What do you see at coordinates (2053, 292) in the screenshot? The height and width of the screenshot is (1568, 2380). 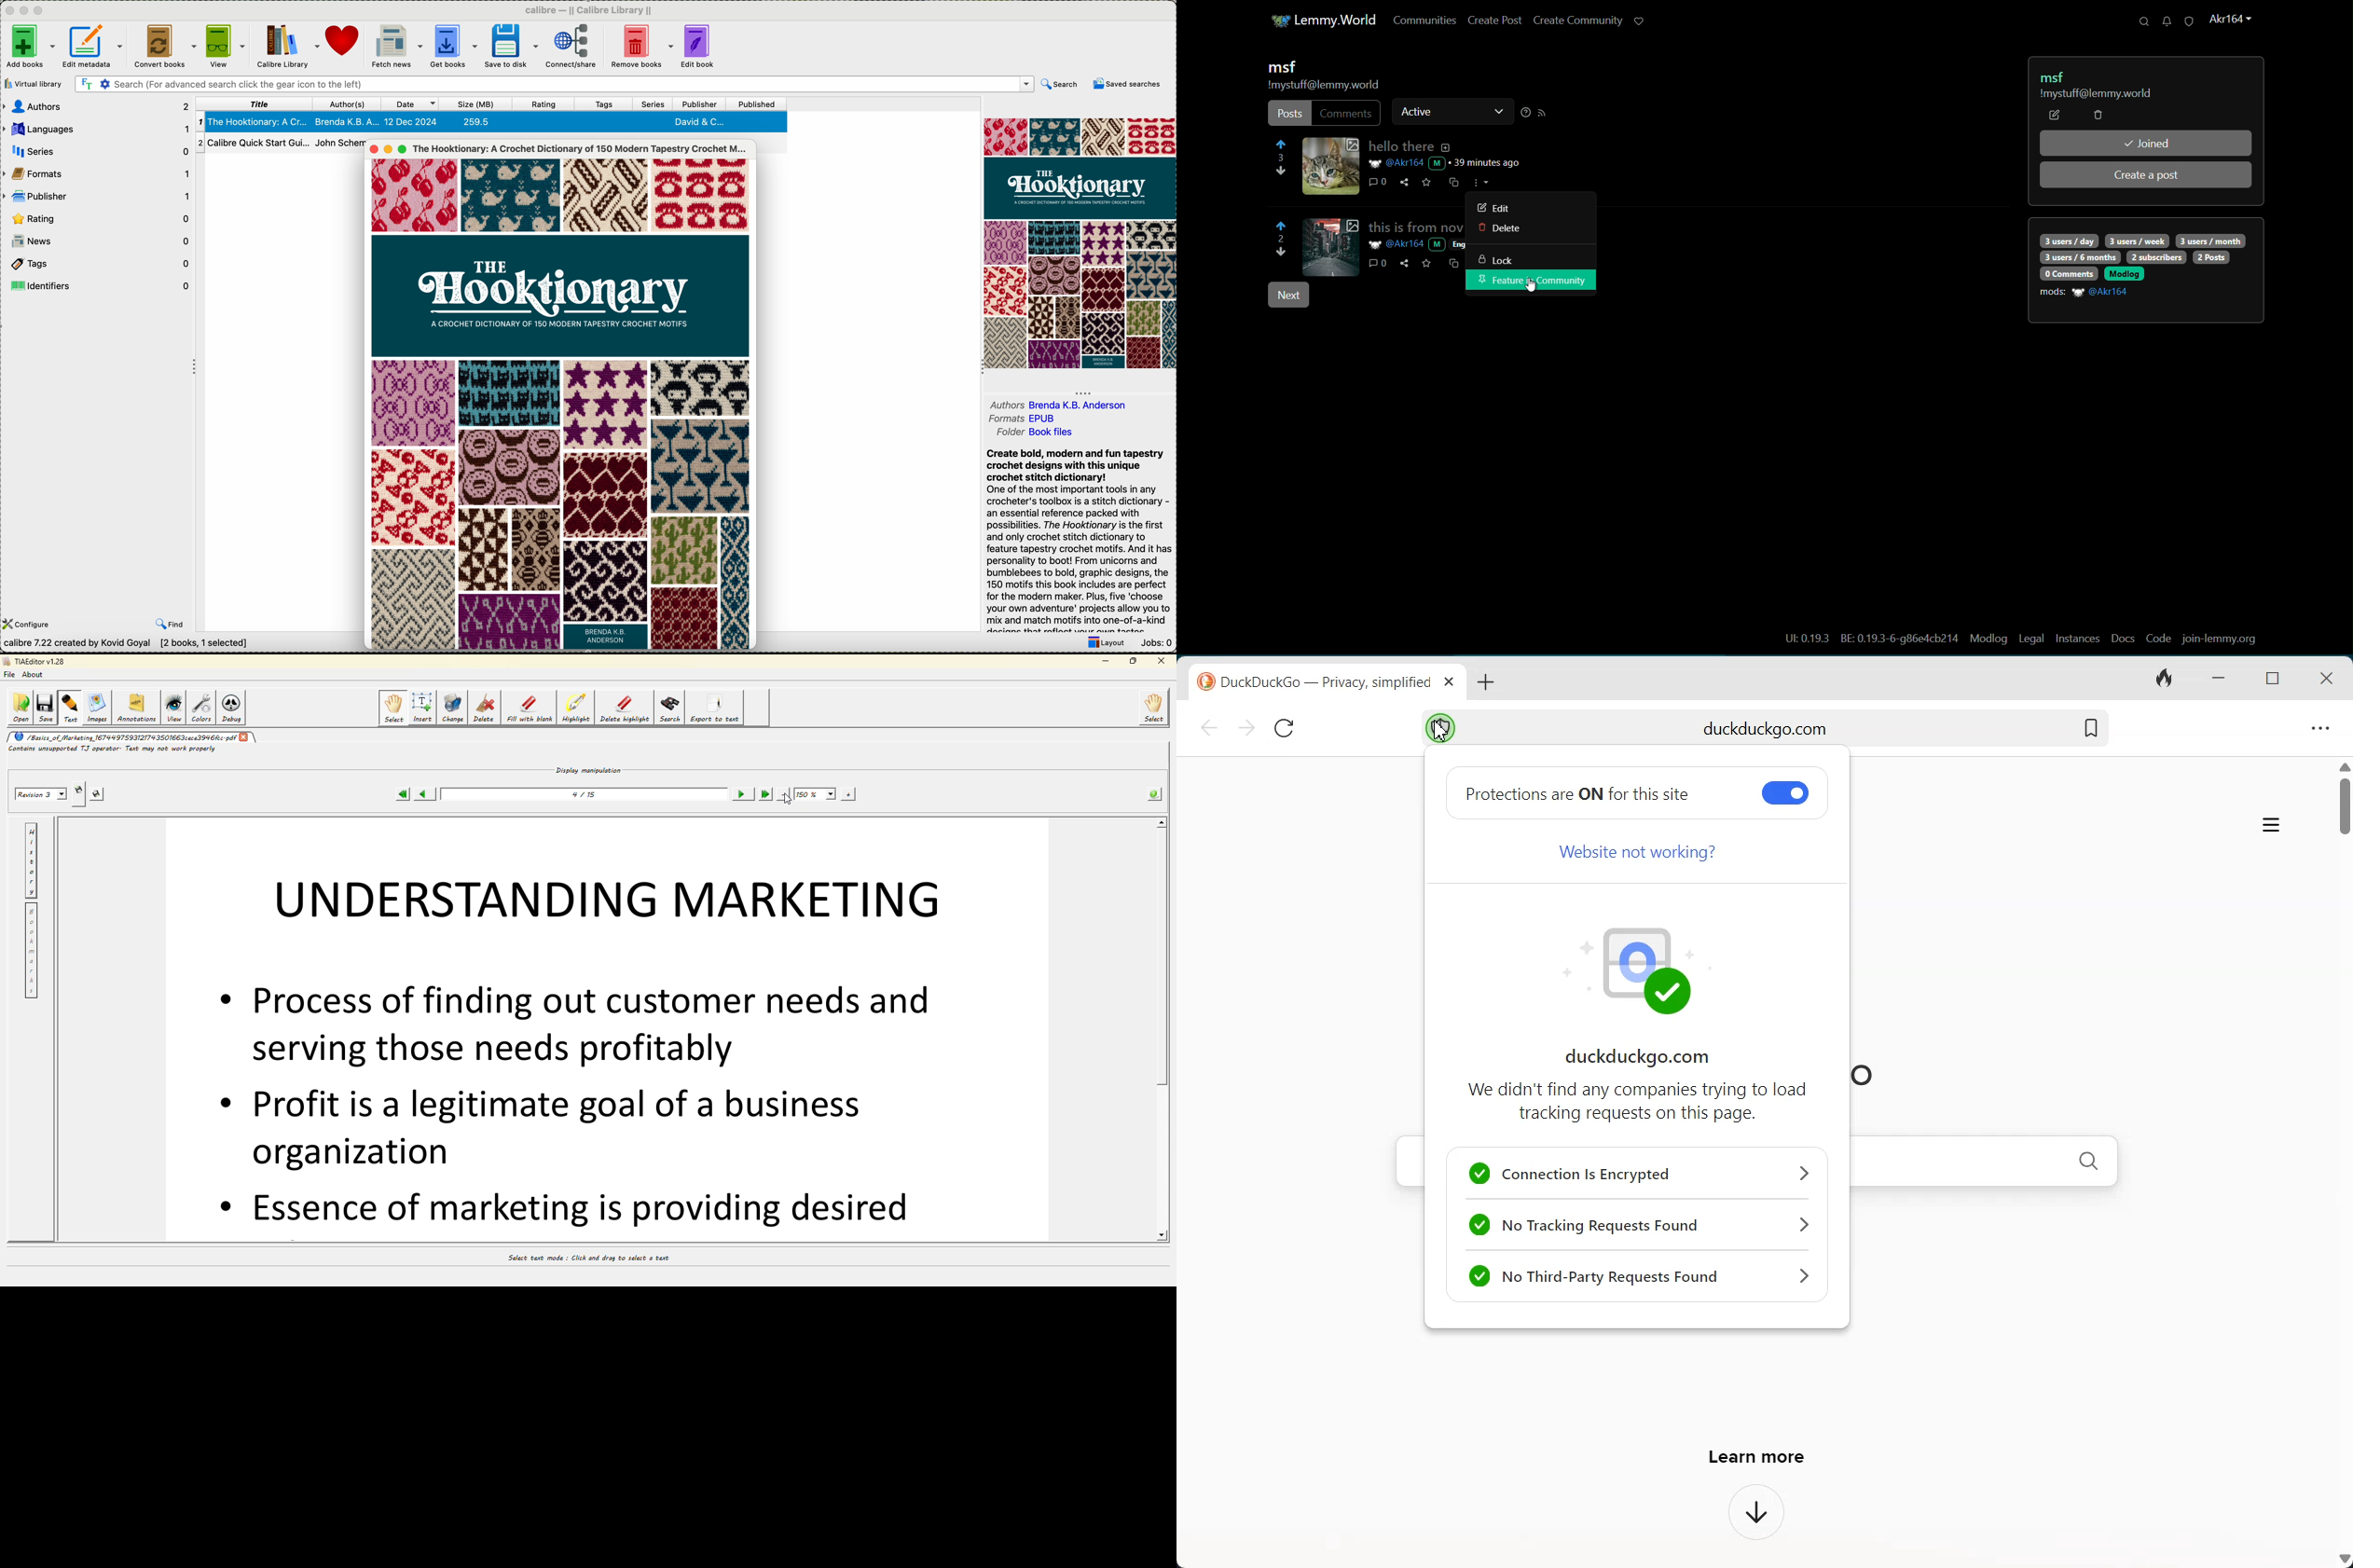 I see `mods` at bounding box center [2053, 292].